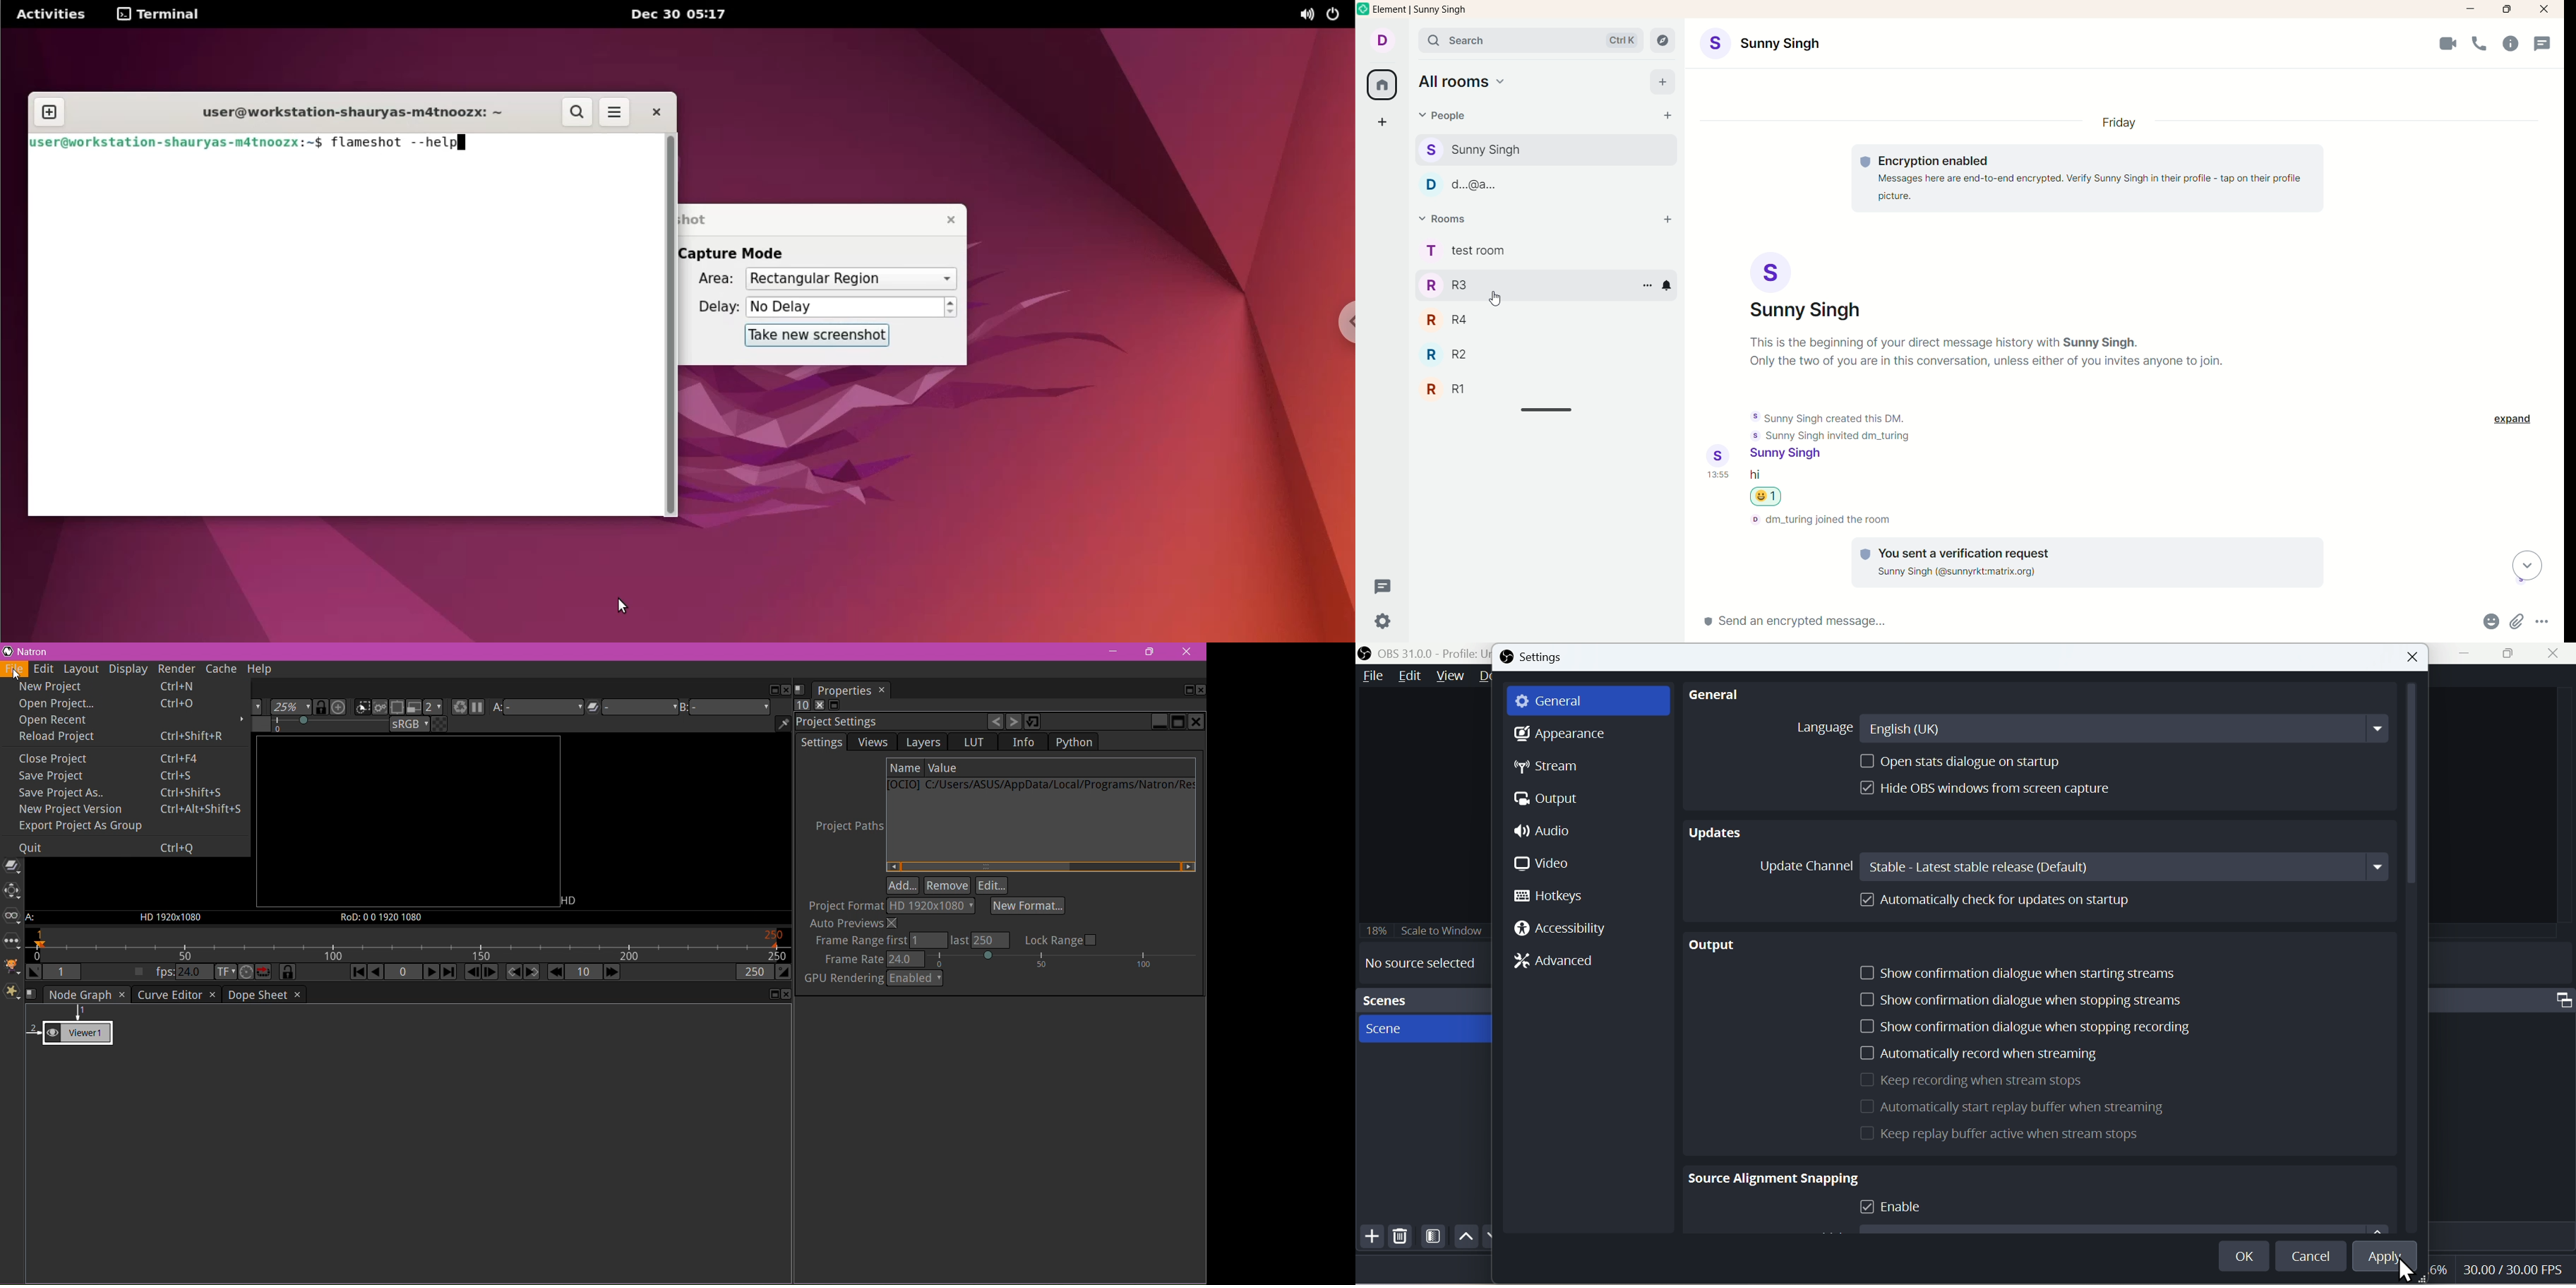 The height and width of the screenshot is (1288, 2576). I want to click on Automatically cheque up for updates on startup, so click(1993, 904).